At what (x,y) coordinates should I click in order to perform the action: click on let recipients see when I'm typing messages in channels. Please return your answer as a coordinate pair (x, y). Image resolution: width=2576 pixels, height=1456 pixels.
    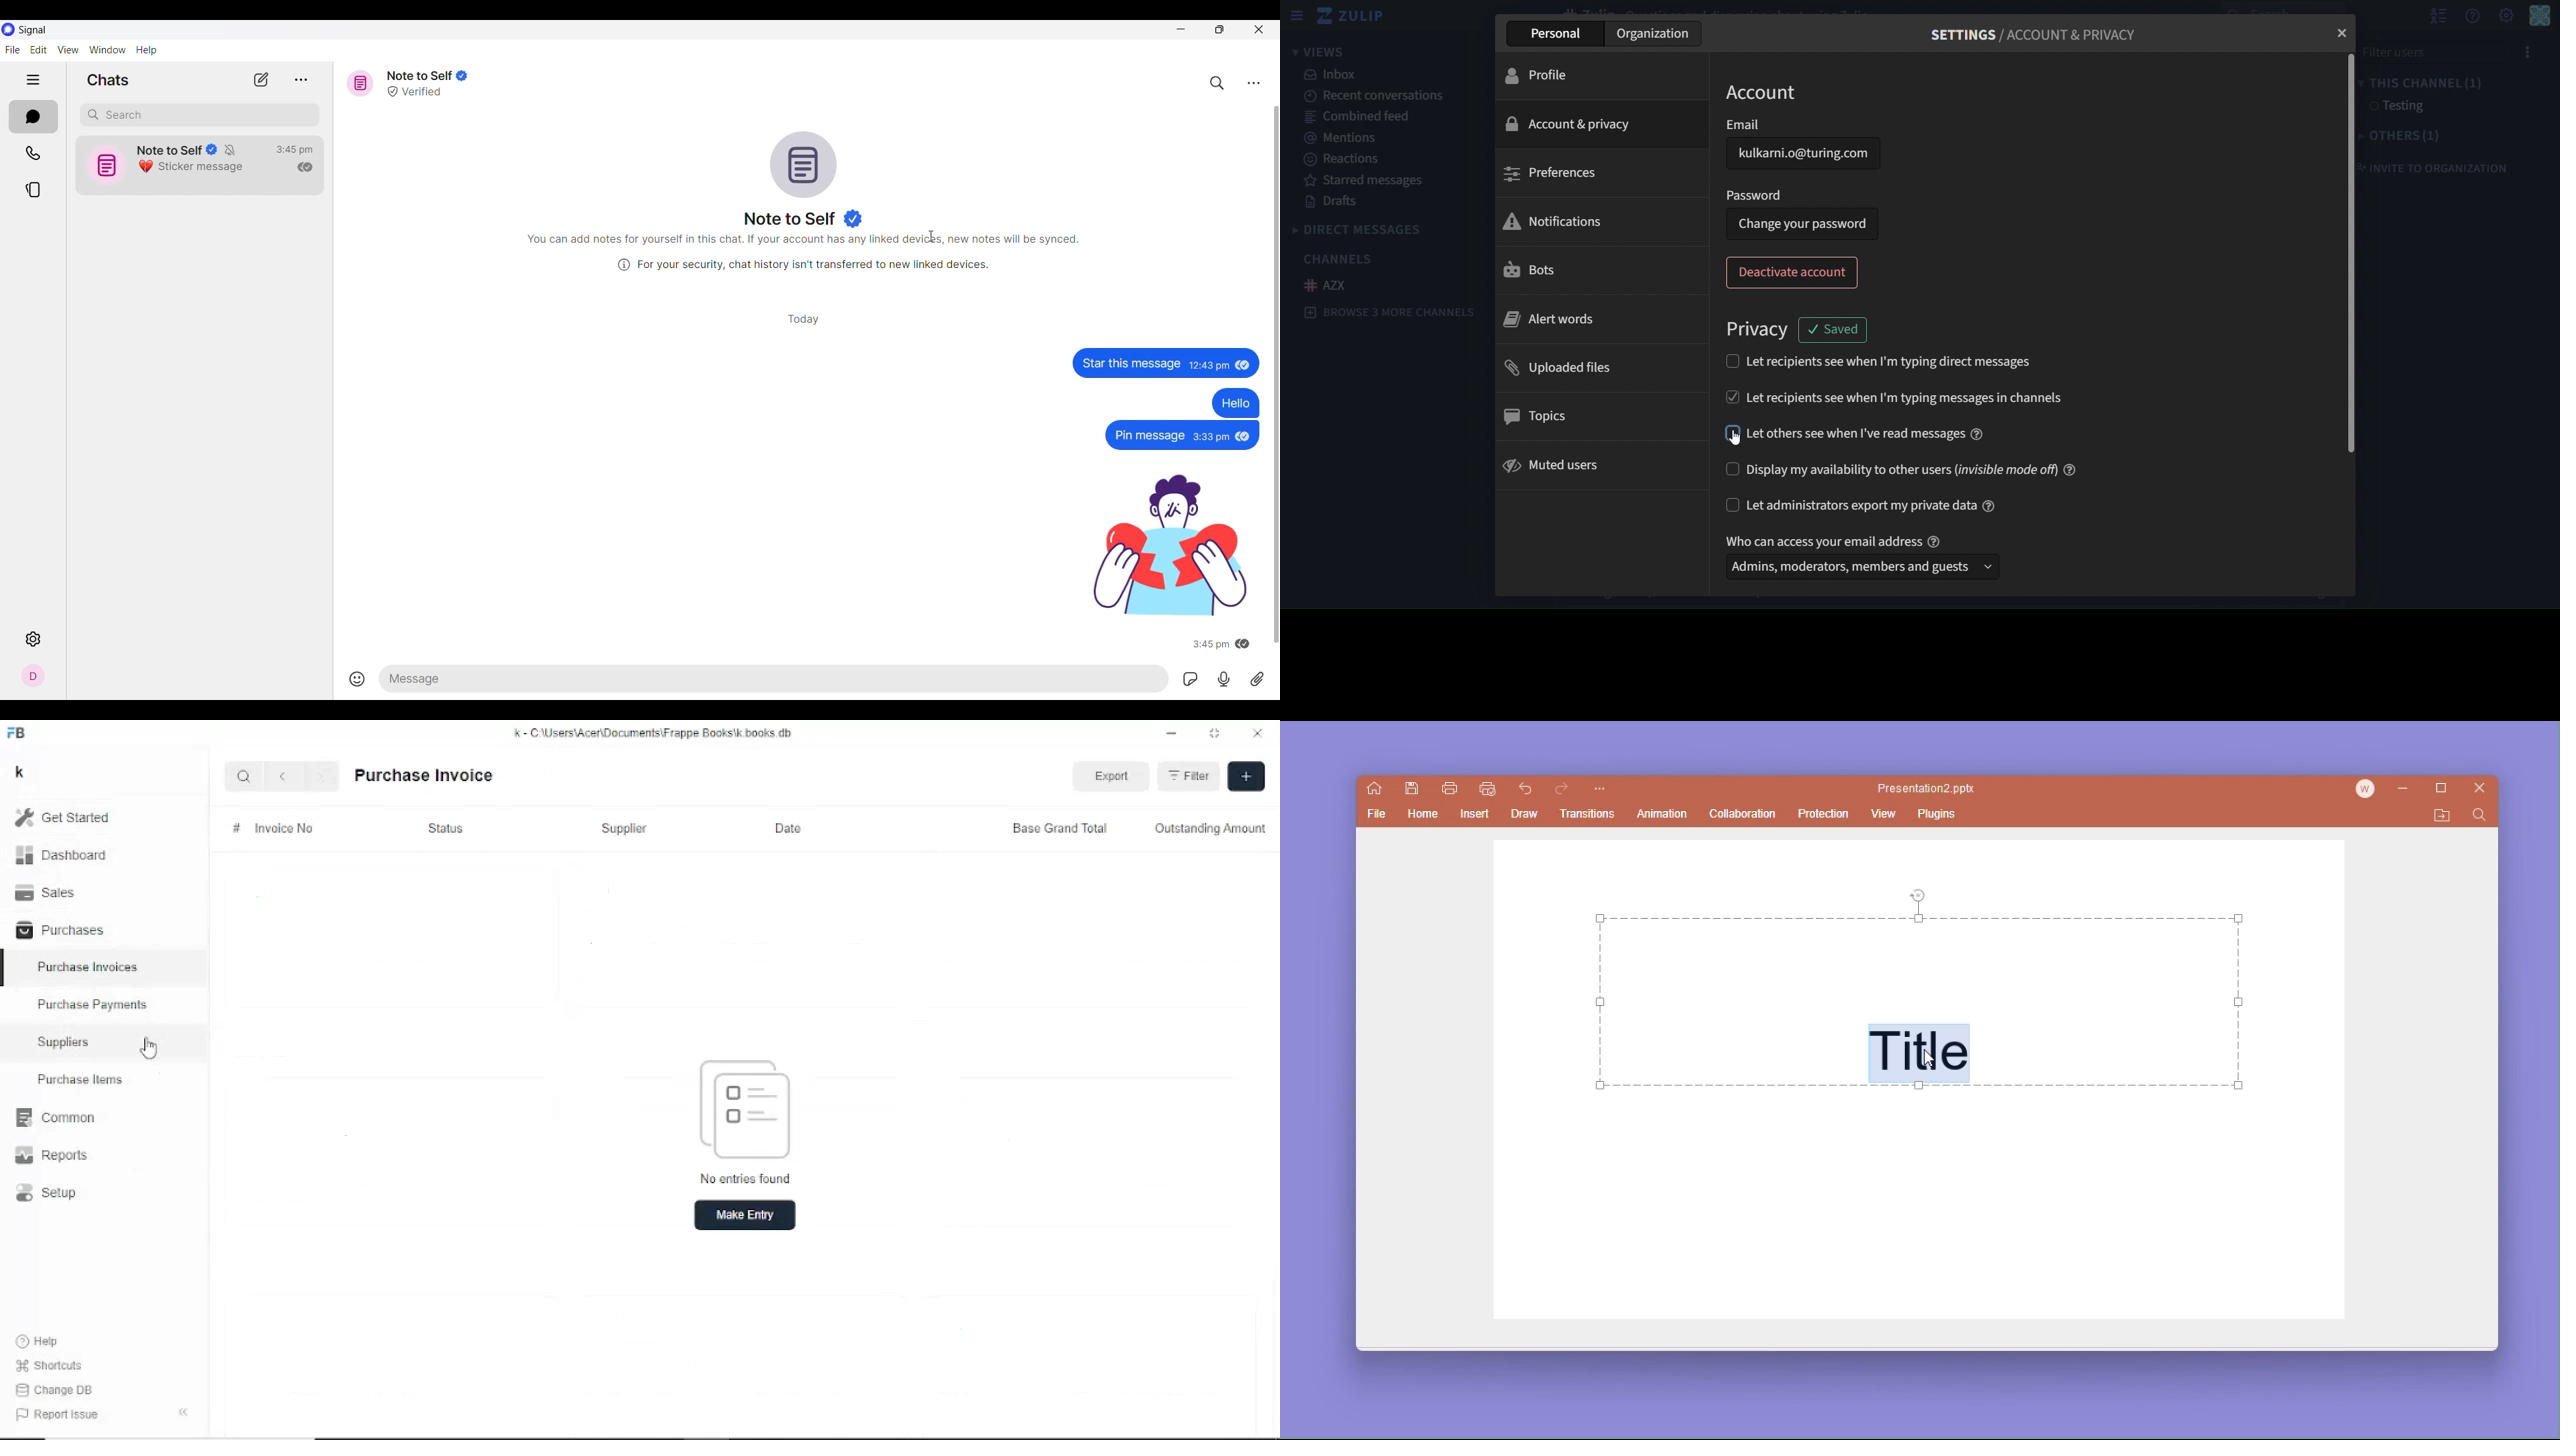
    Looking at the image, I should click on (1931, 395).